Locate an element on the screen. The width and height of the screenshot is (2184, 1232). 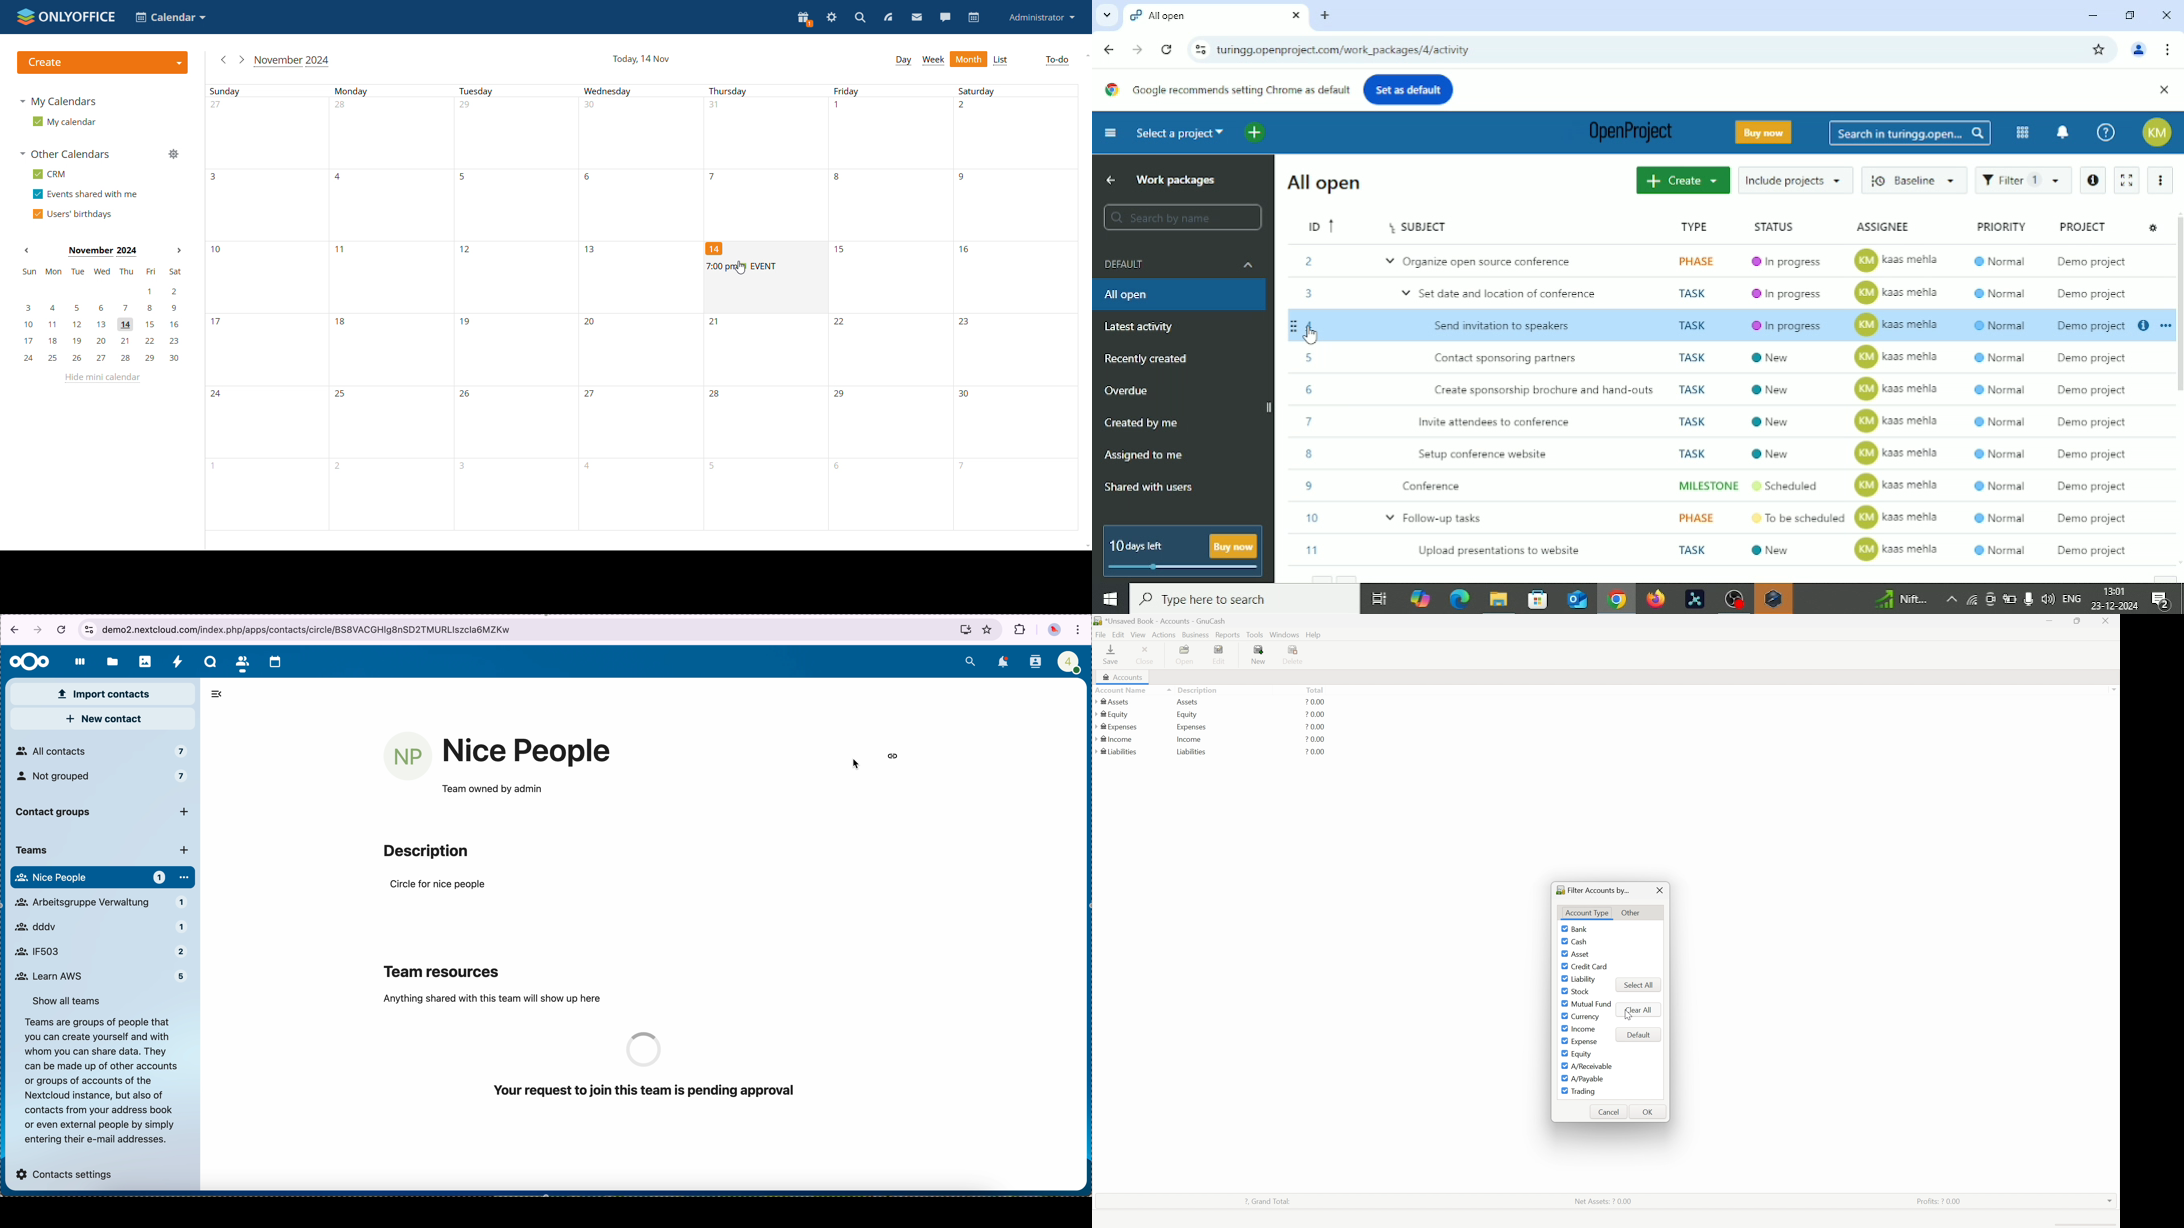
select all is located at coordinates (1641, 983).